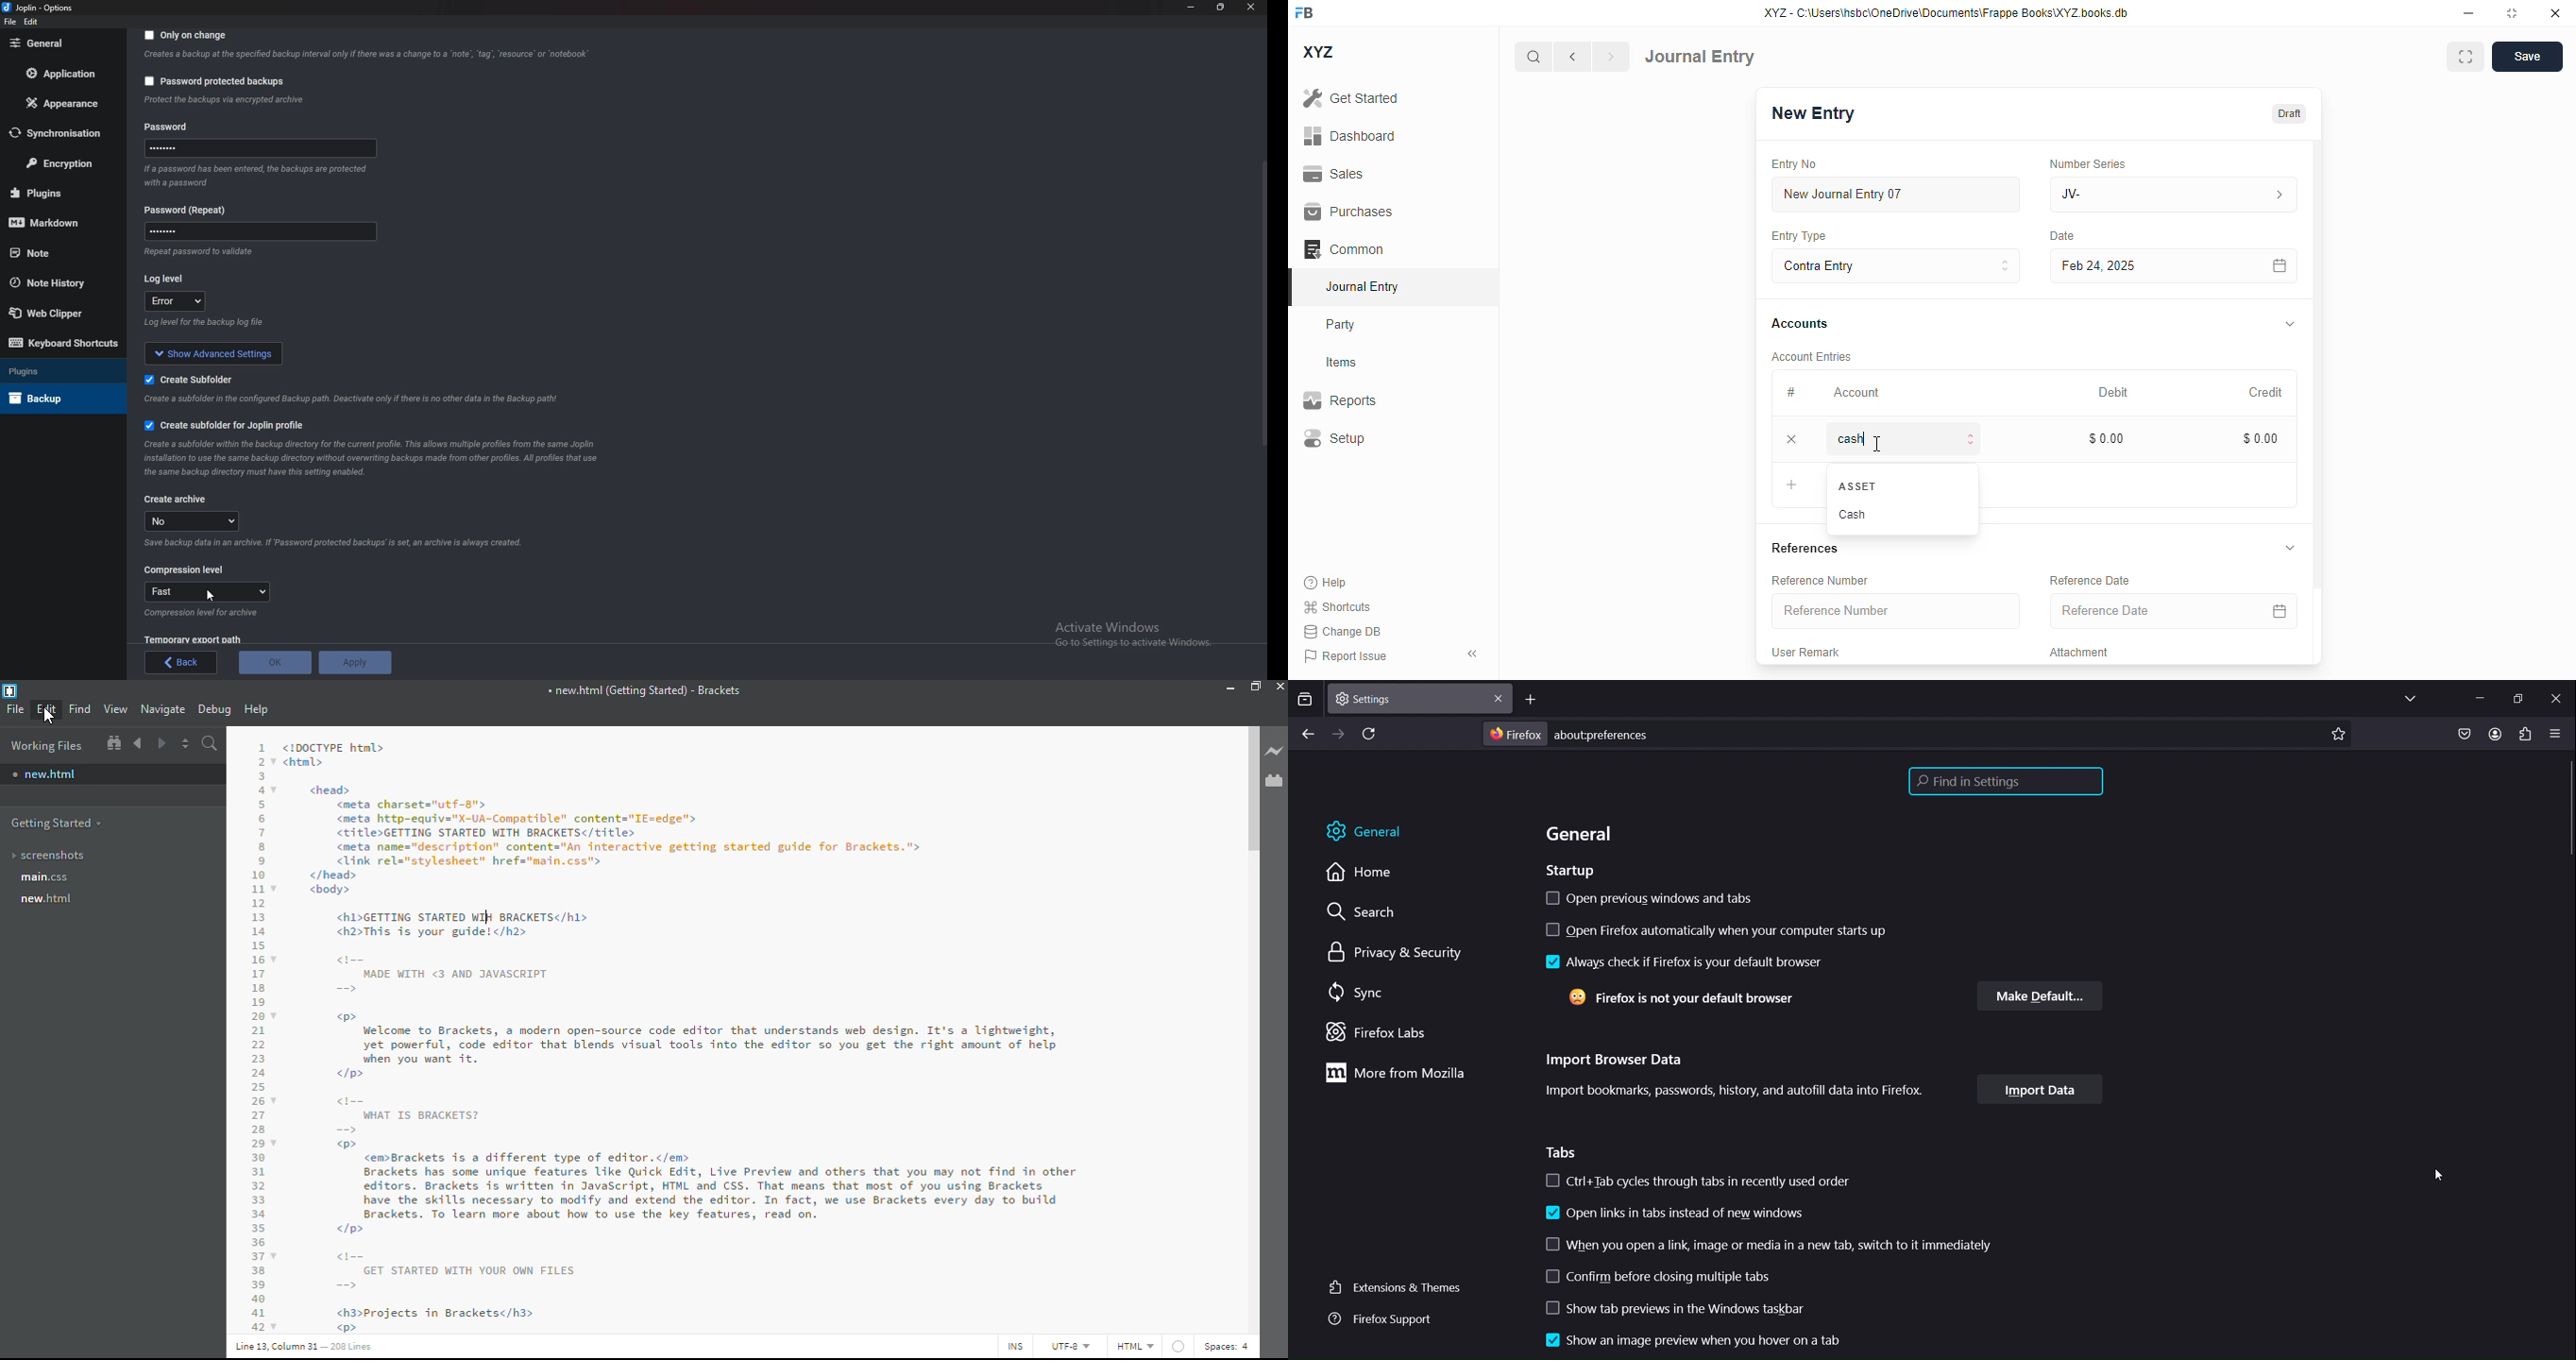 The height and width of the screenshot is (1372, 2576). What do you see at coordinates (52, 718) in the screenshot?
I see `cursor` at bounding box center [52, 718].